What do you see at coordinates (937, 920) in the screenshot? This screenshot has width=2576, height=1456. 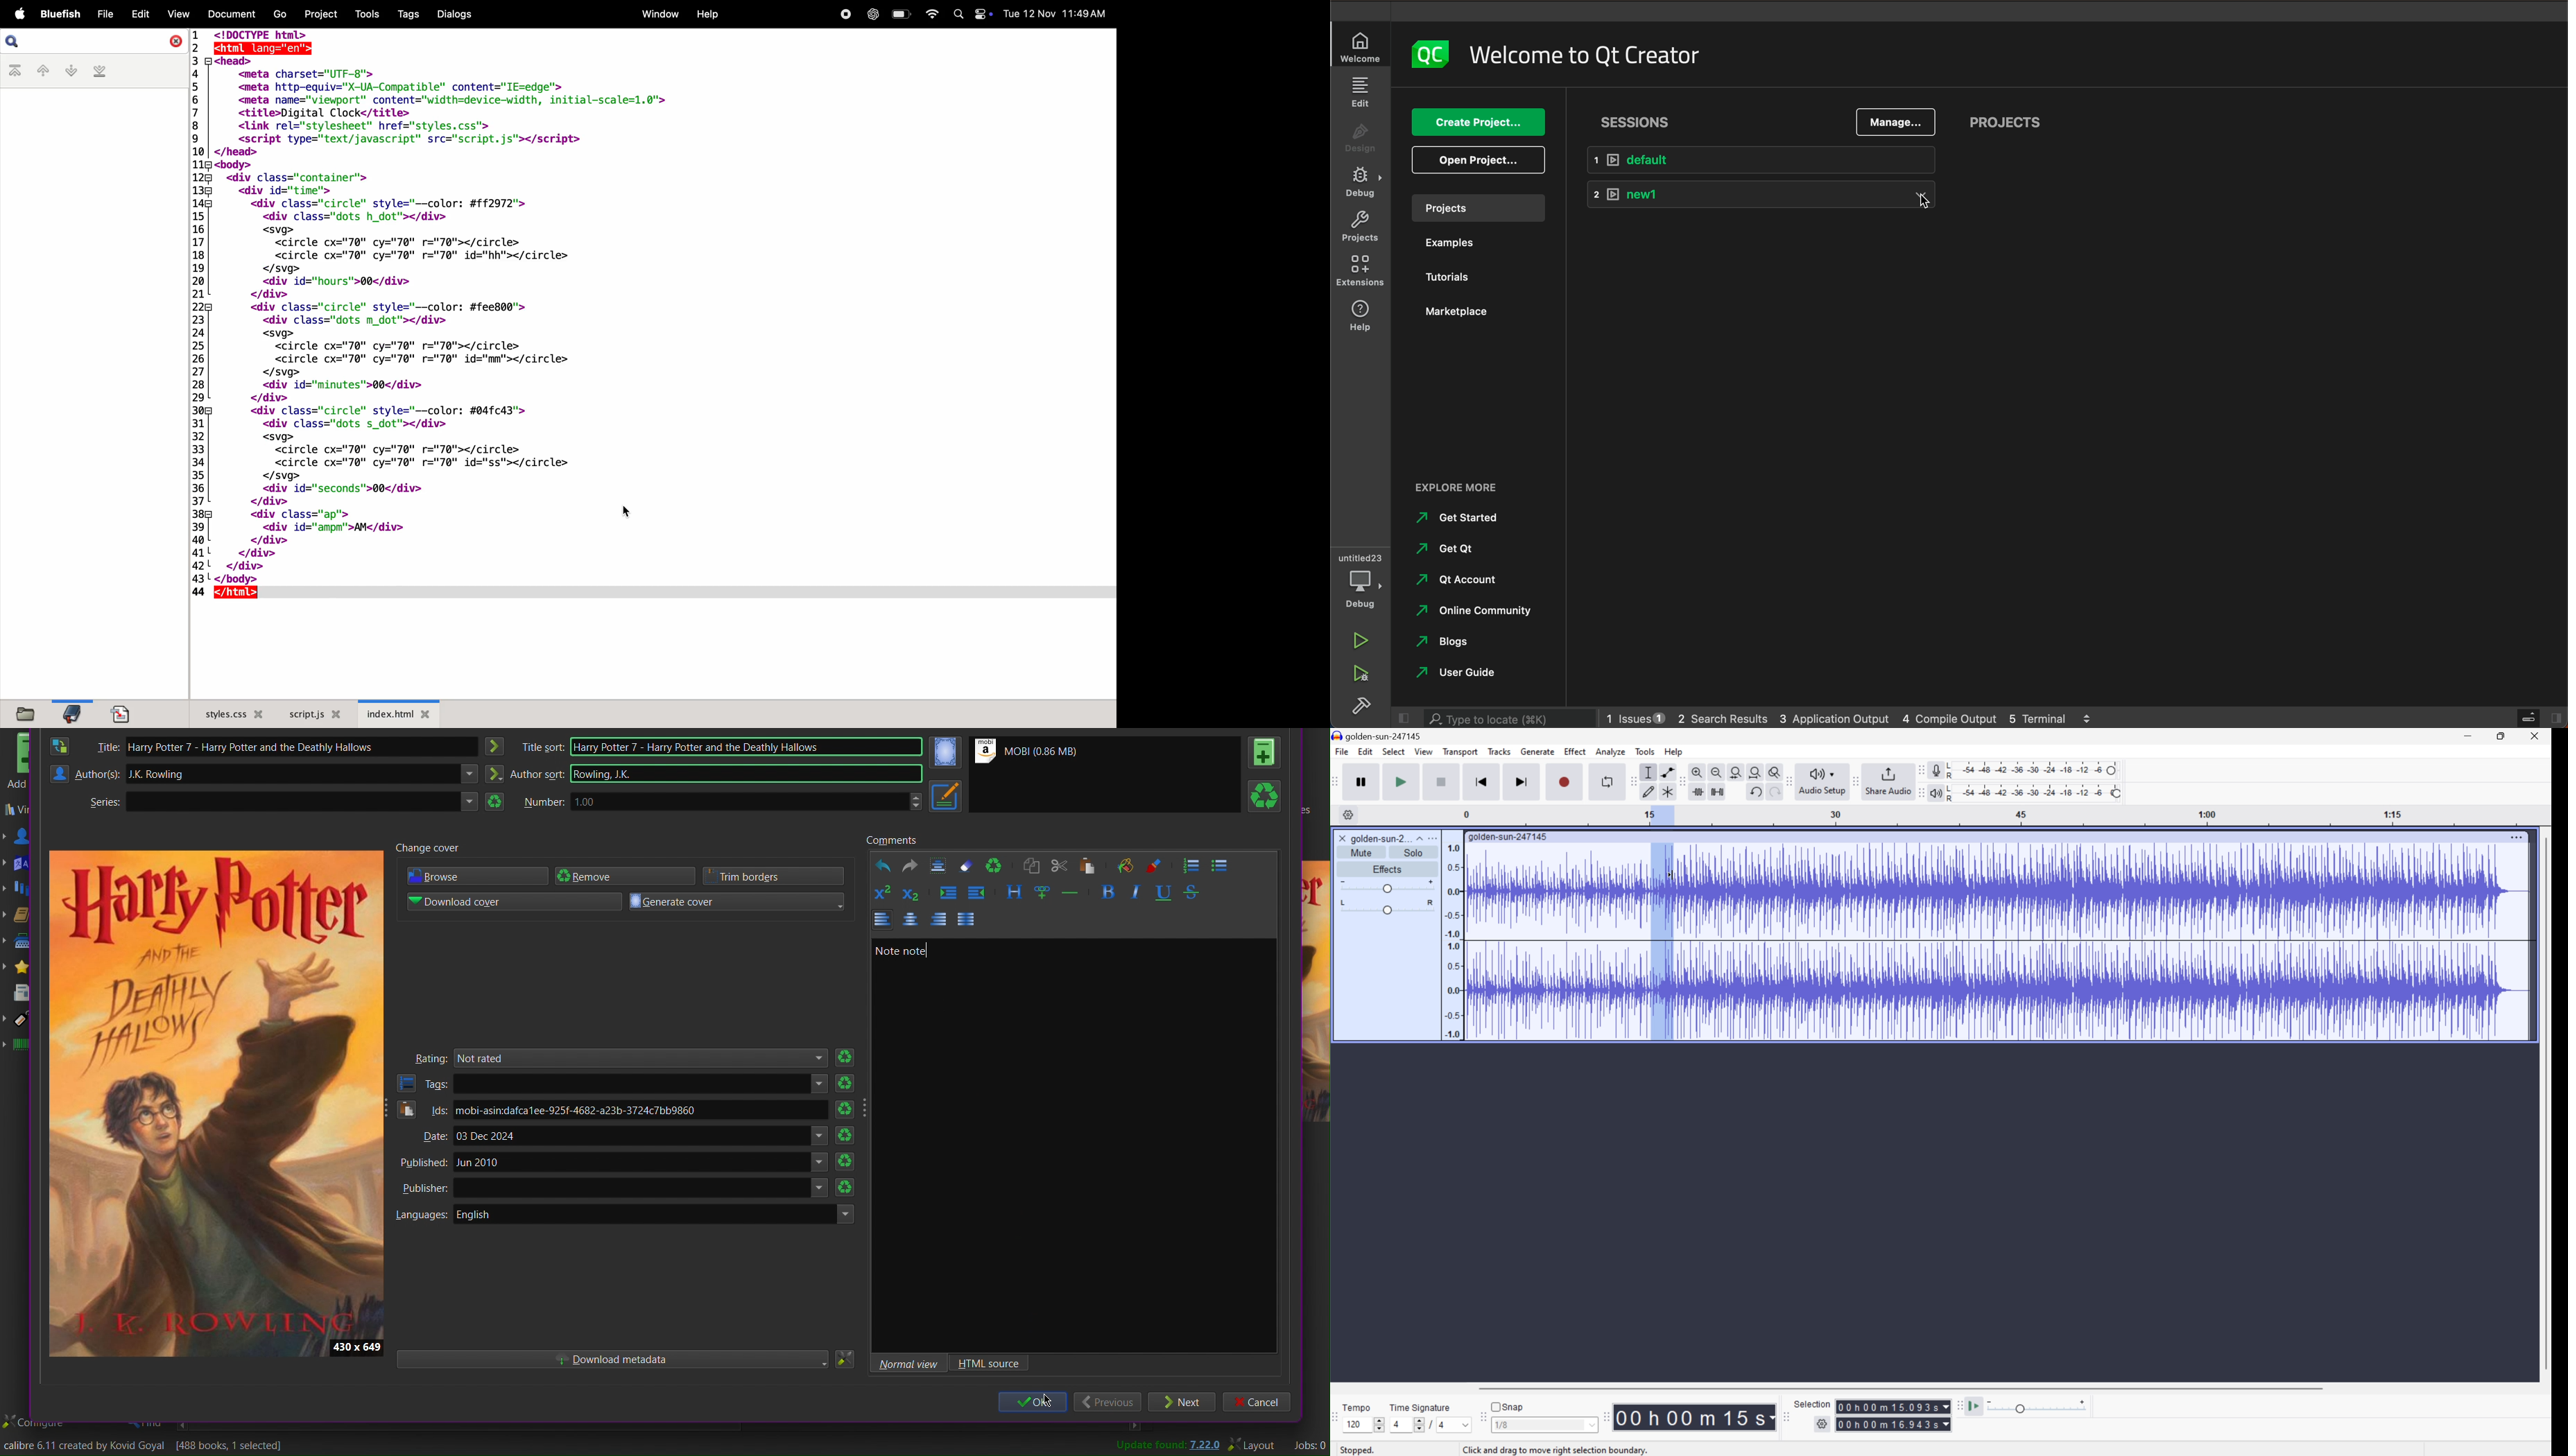 I see `Left Align` at bounding box center [937, 920].